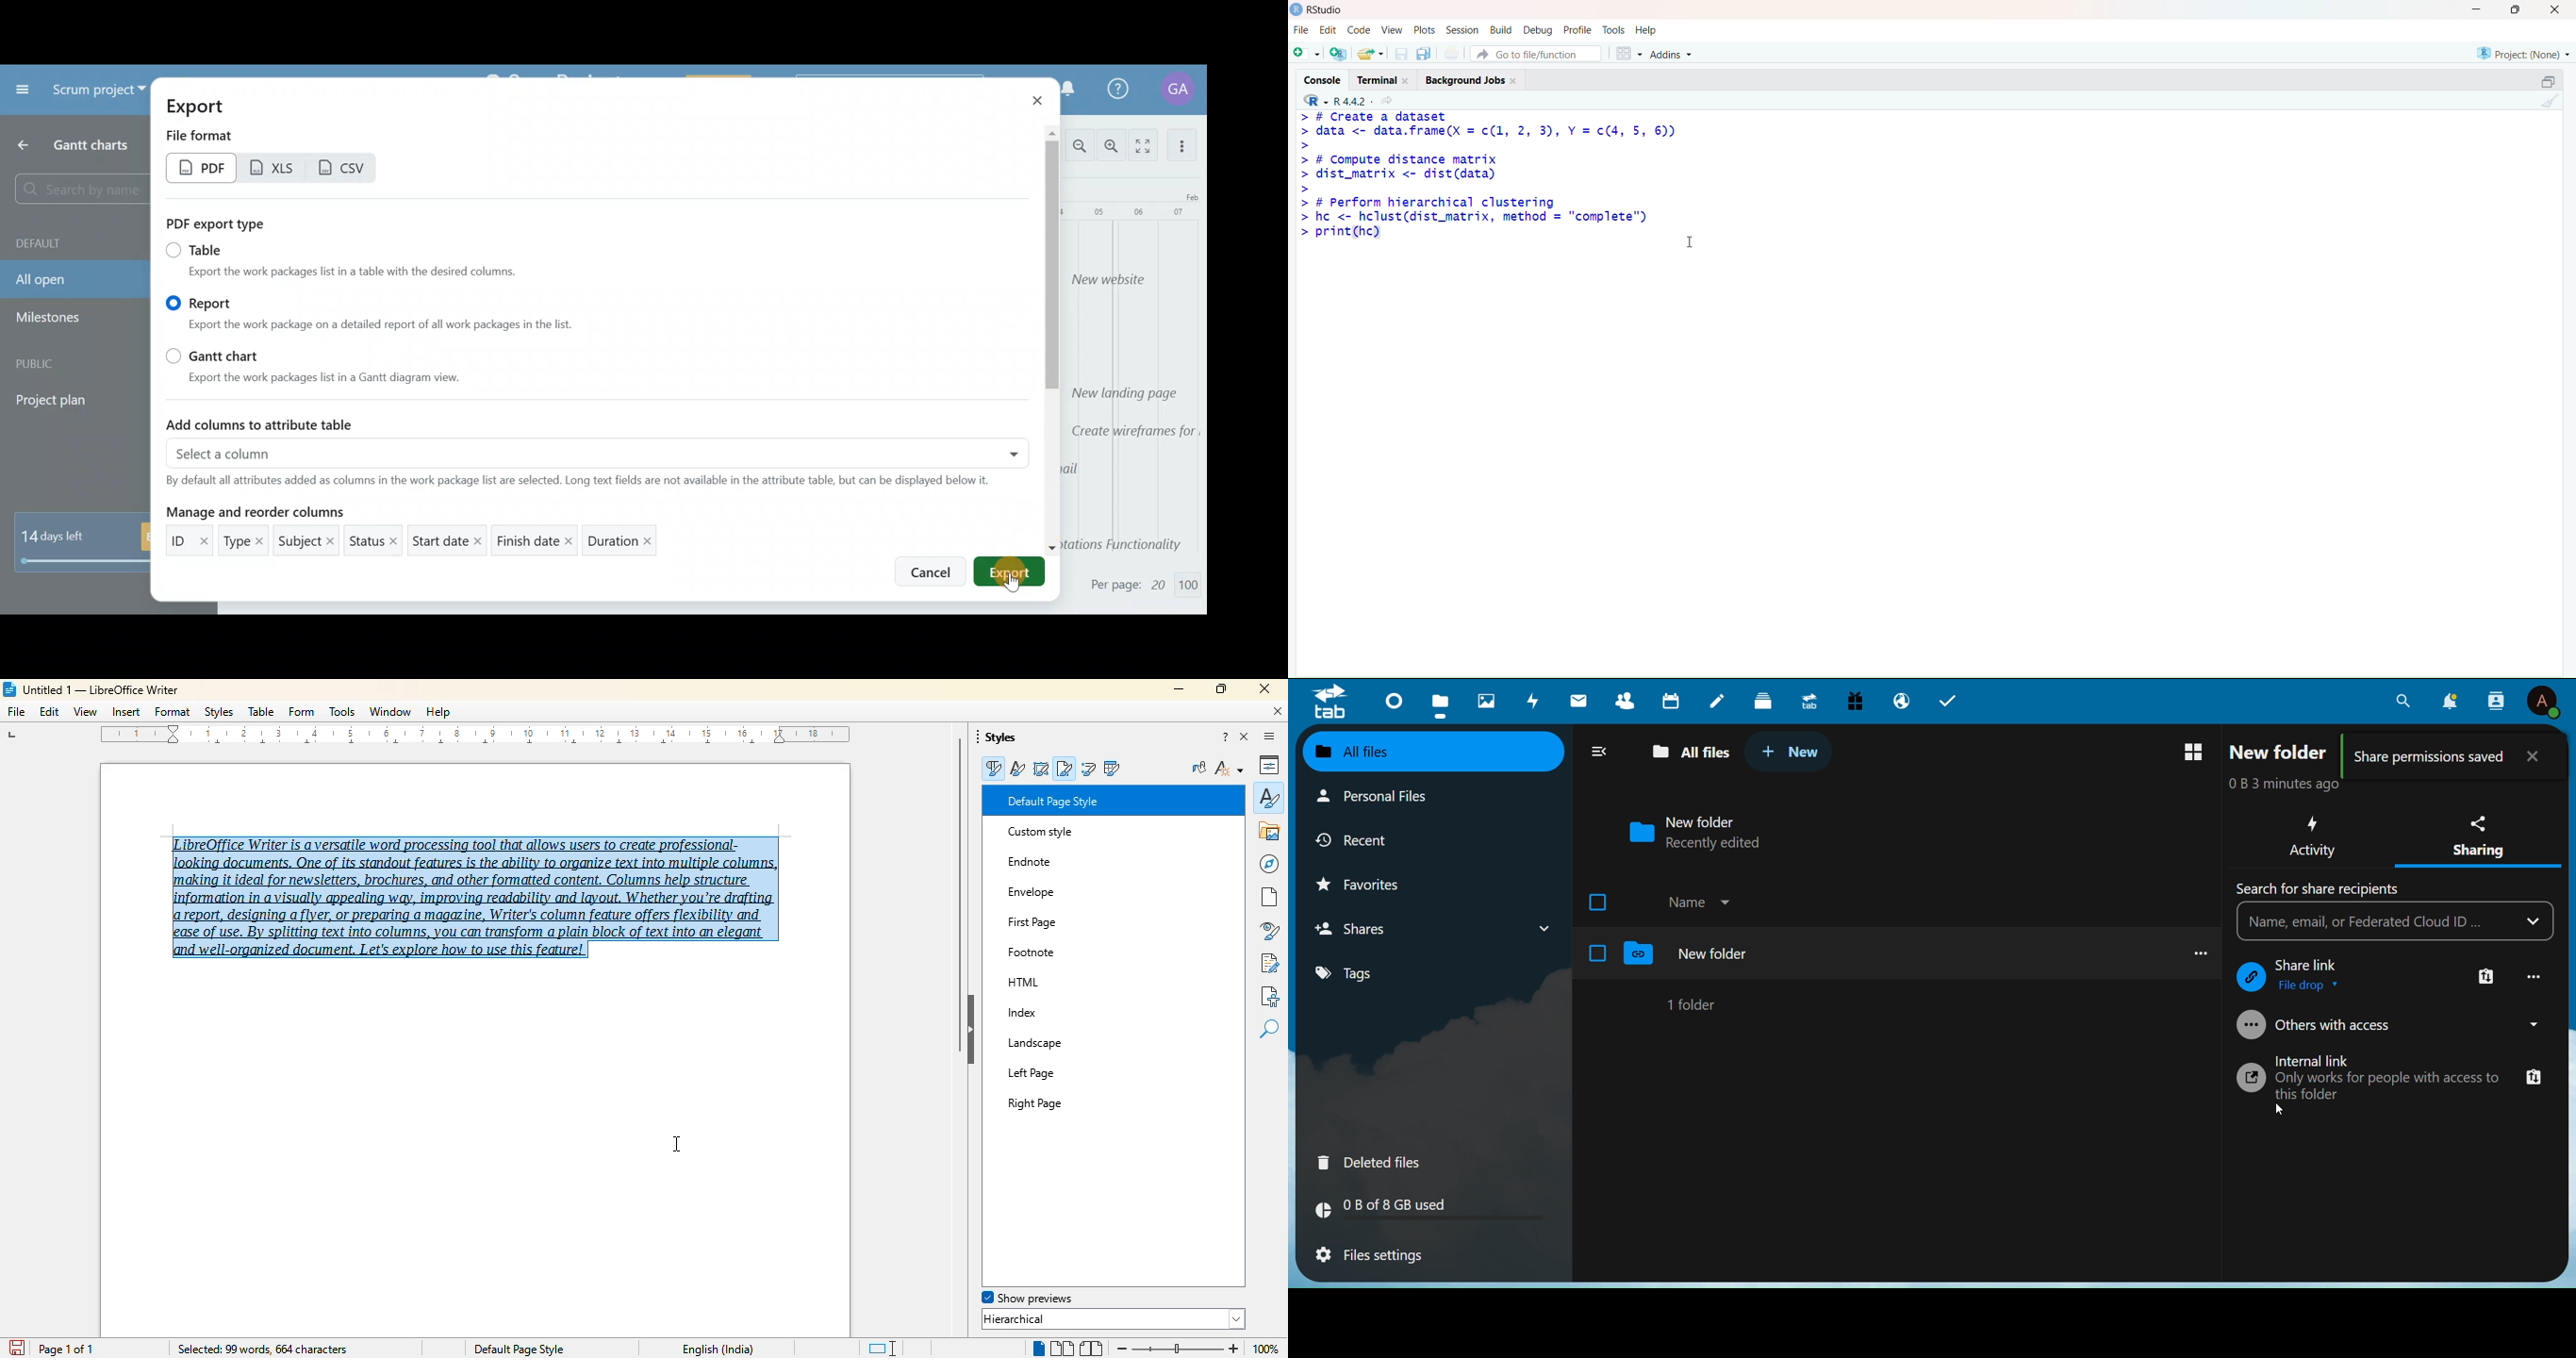 This screenshot has width=2576, height=1372. I want to click on list styles, so click(1089, 768).